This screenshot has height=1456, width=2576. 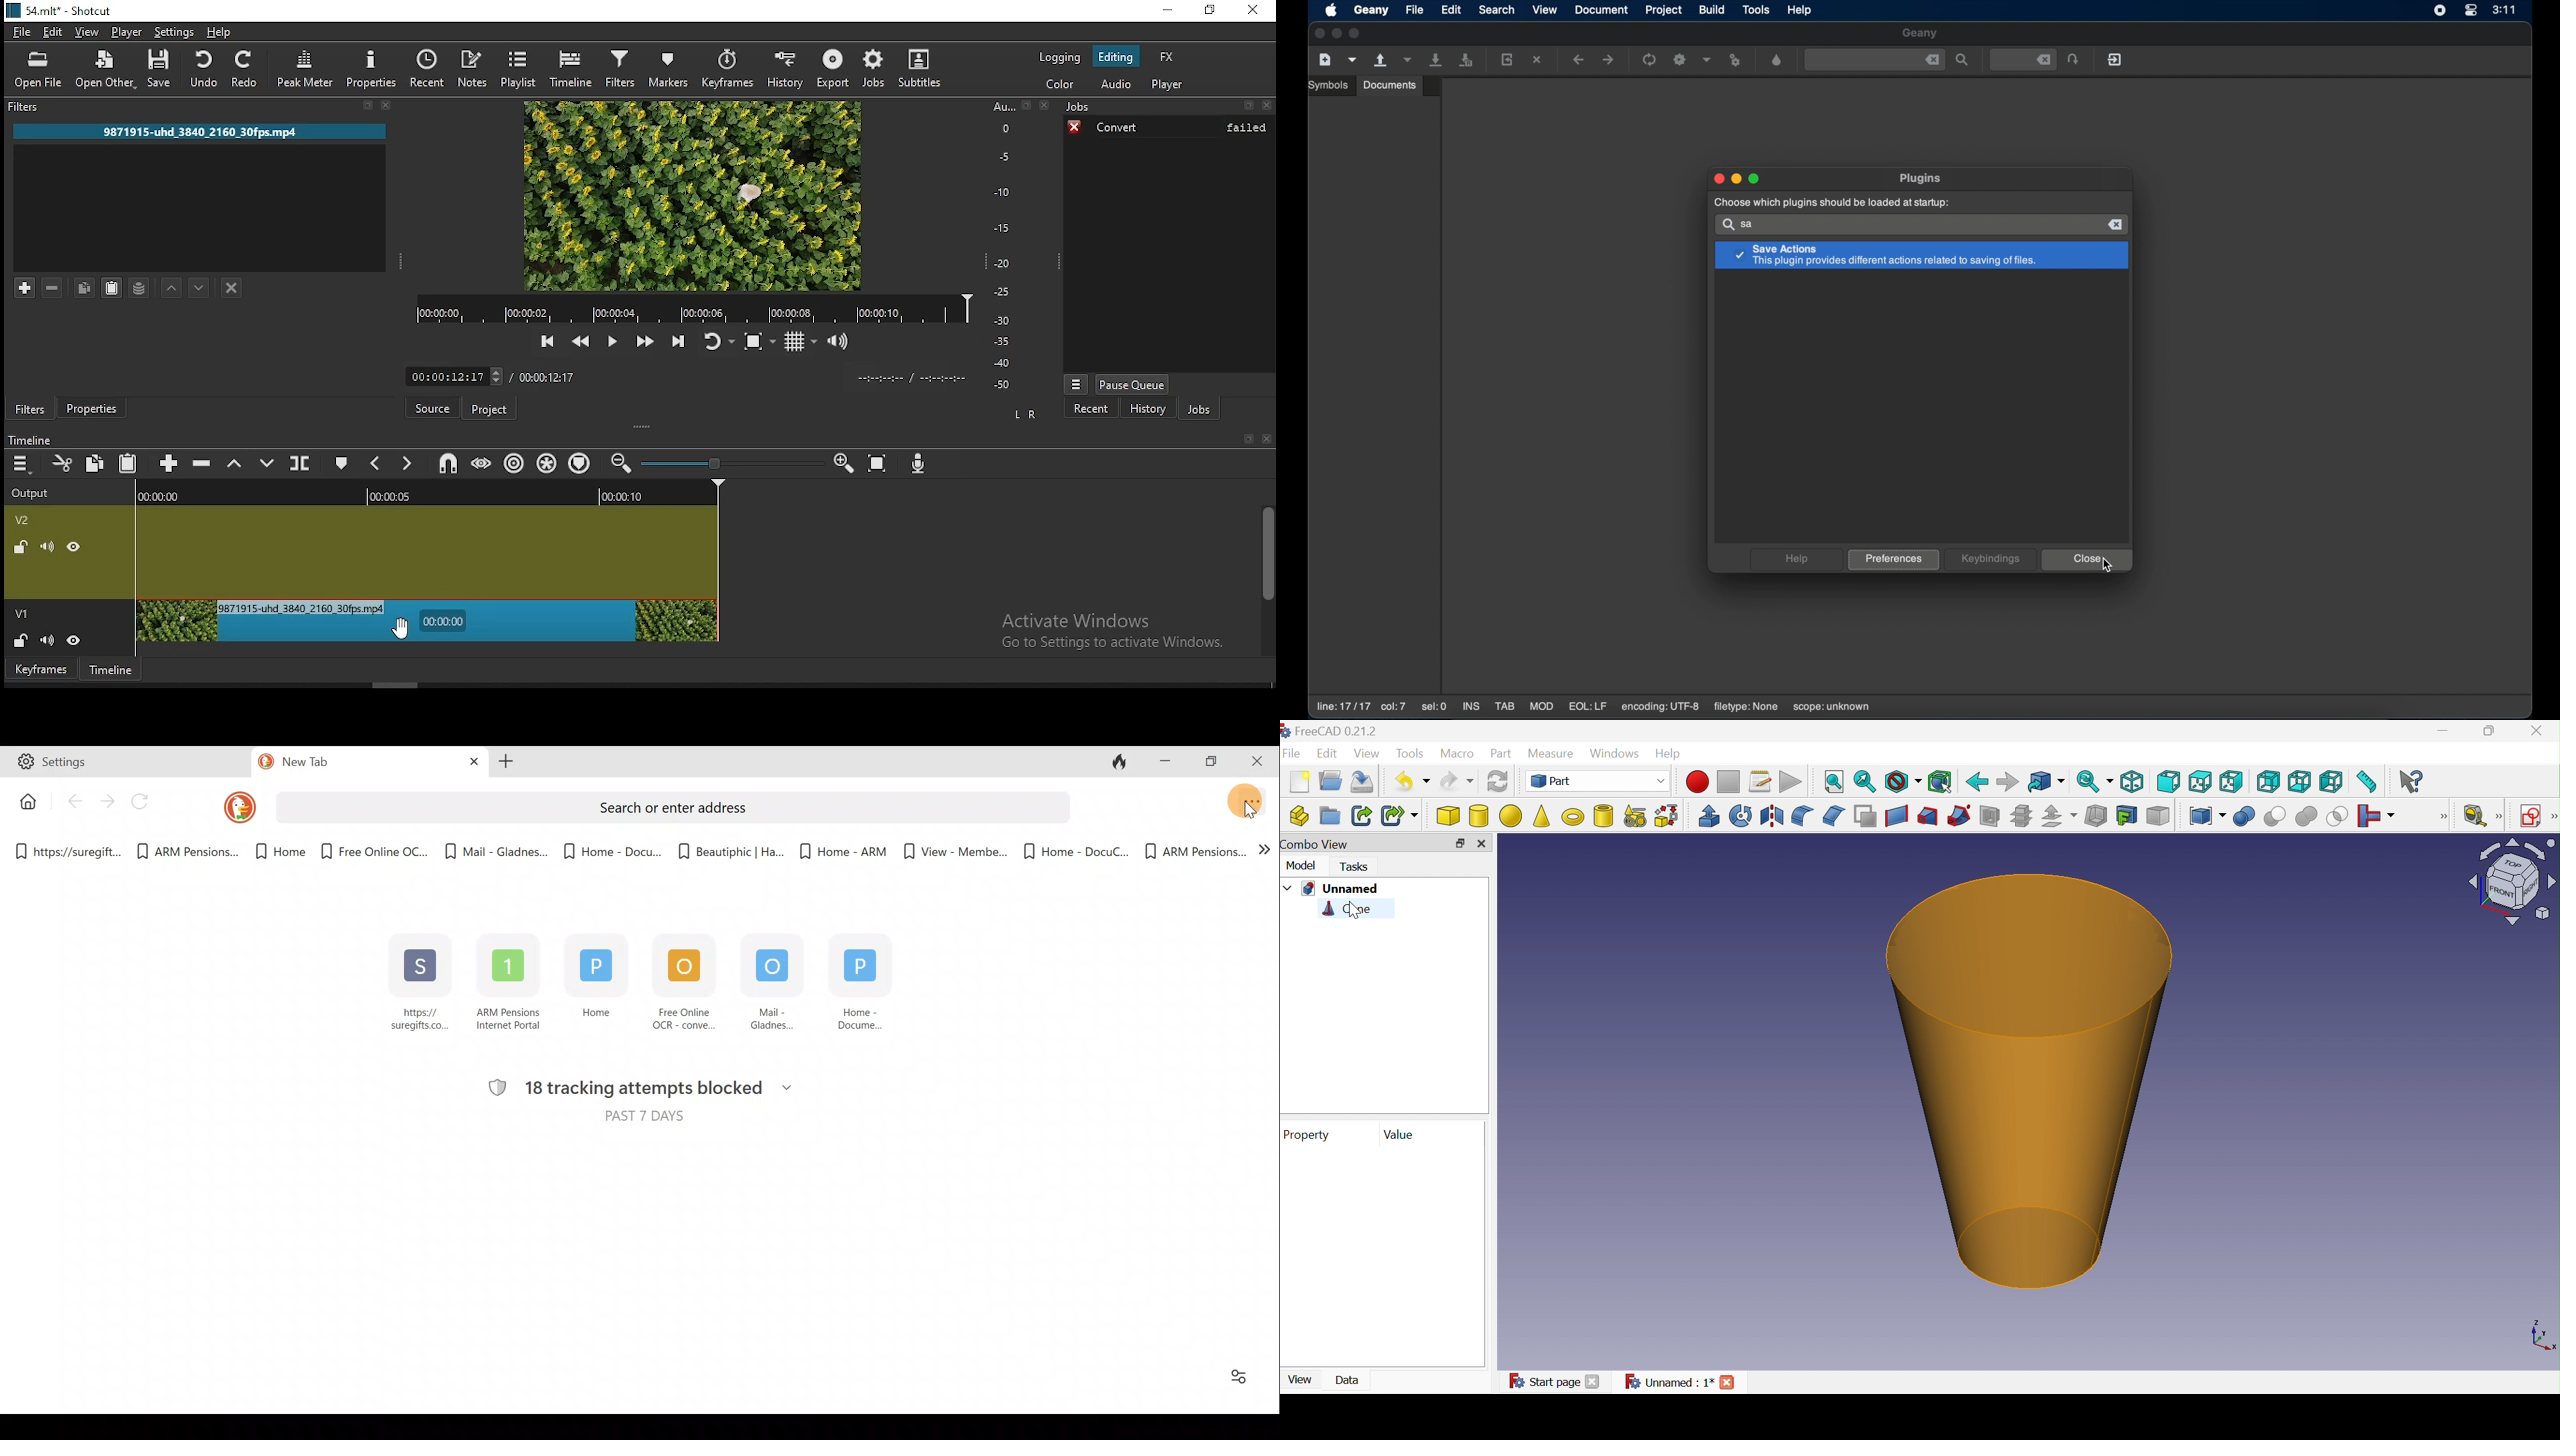 What do you see at coordinates (2202, 782) in the screenshot?
I see `Top` at bounding box center [2202, 782].